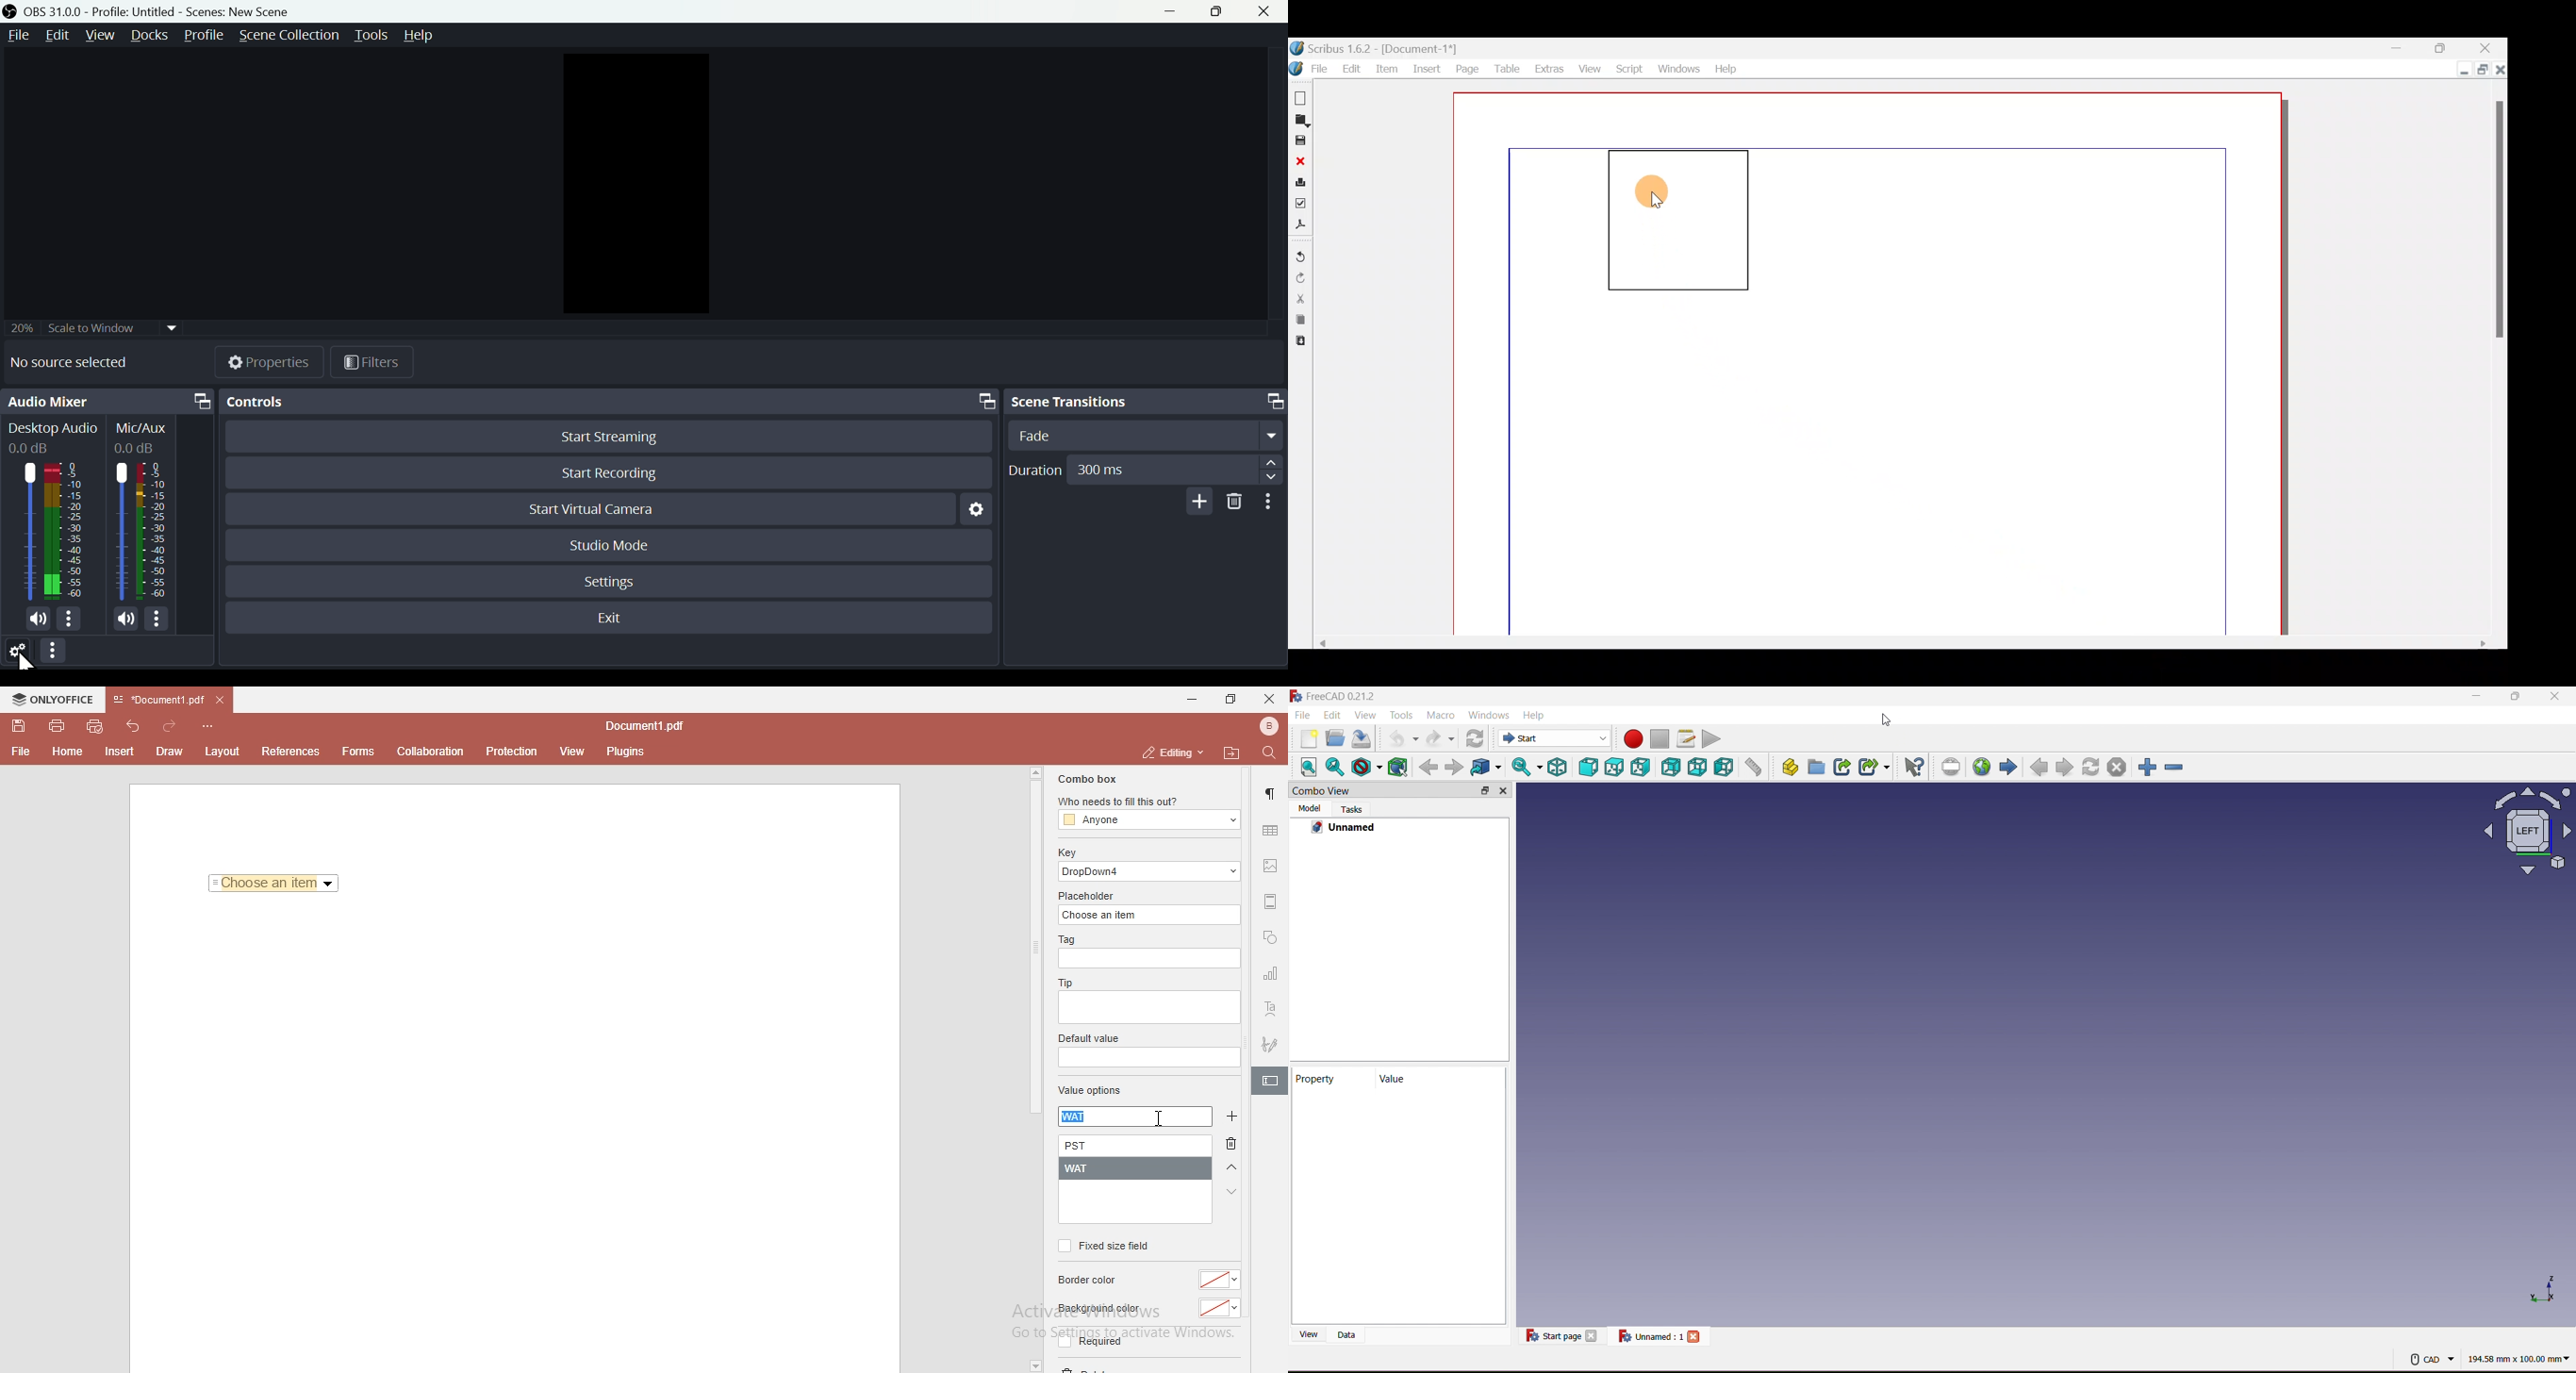 The height and width of the screenshot is (1400, 2576). I want to click on No source selected, so click(84, 362).